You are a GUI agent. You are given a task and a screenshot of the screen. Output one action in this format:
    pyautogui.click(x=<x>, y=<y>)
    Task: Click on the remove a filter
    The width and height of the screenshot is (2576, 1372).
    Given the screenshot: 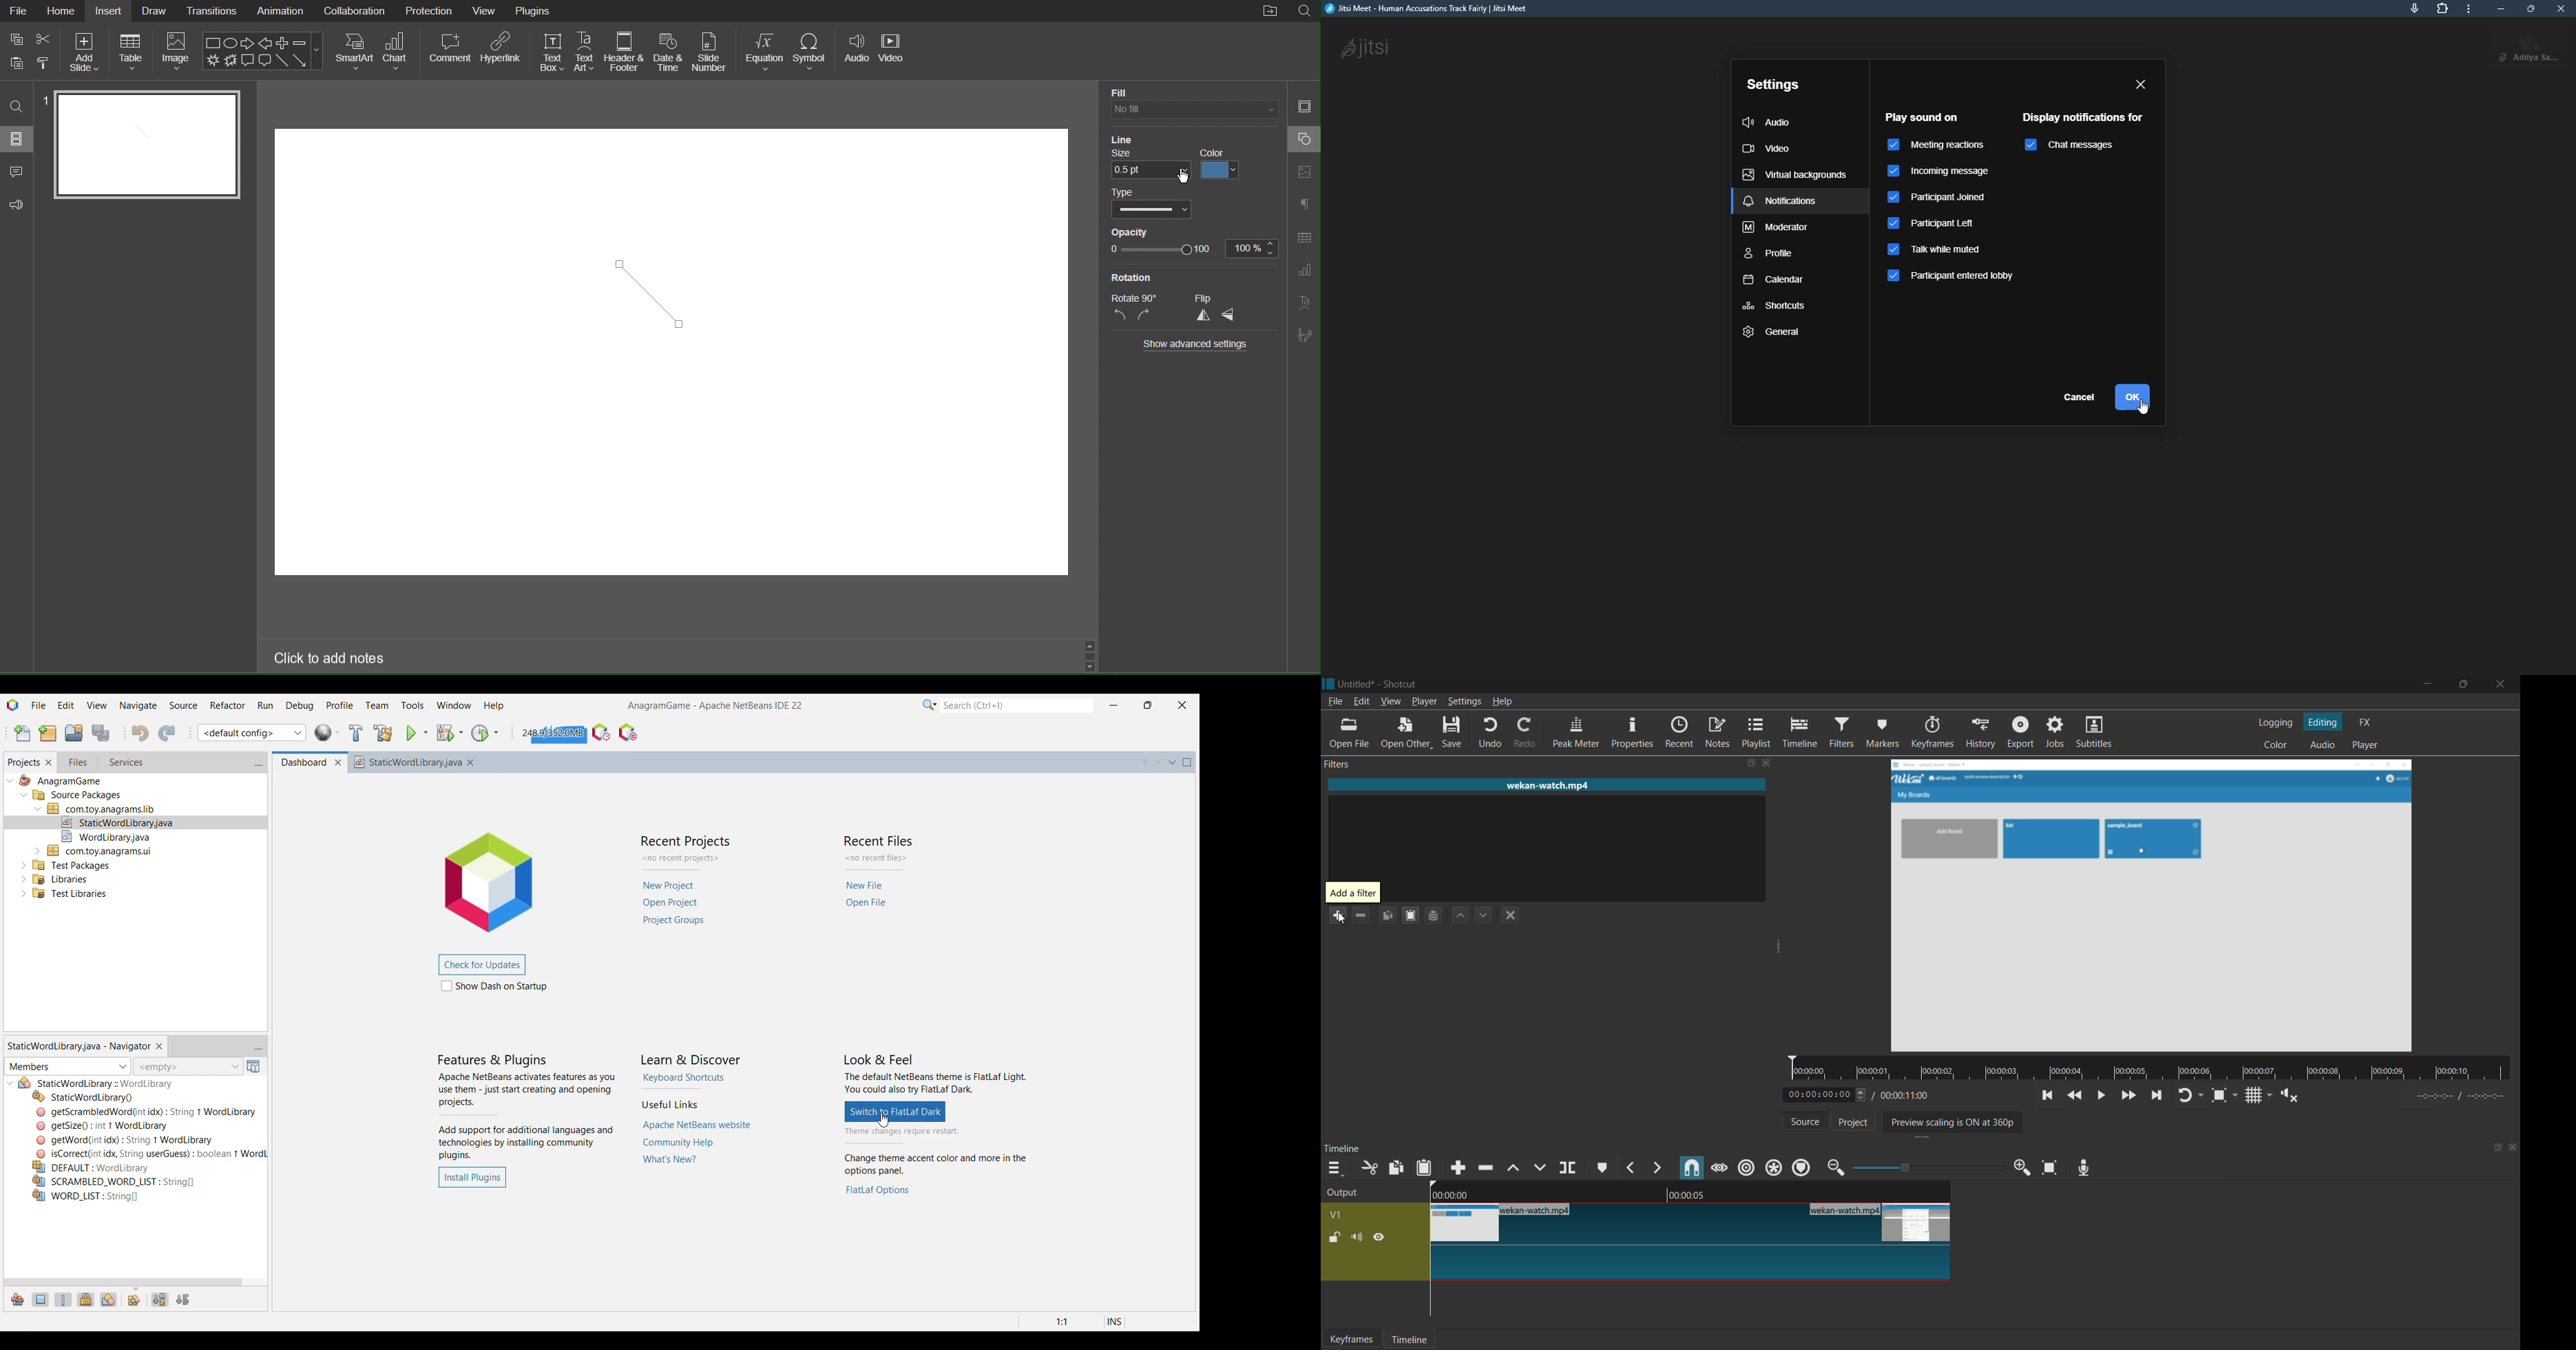 What is the action you would take?
    pyautogui.click(x=1361, y=916)
    